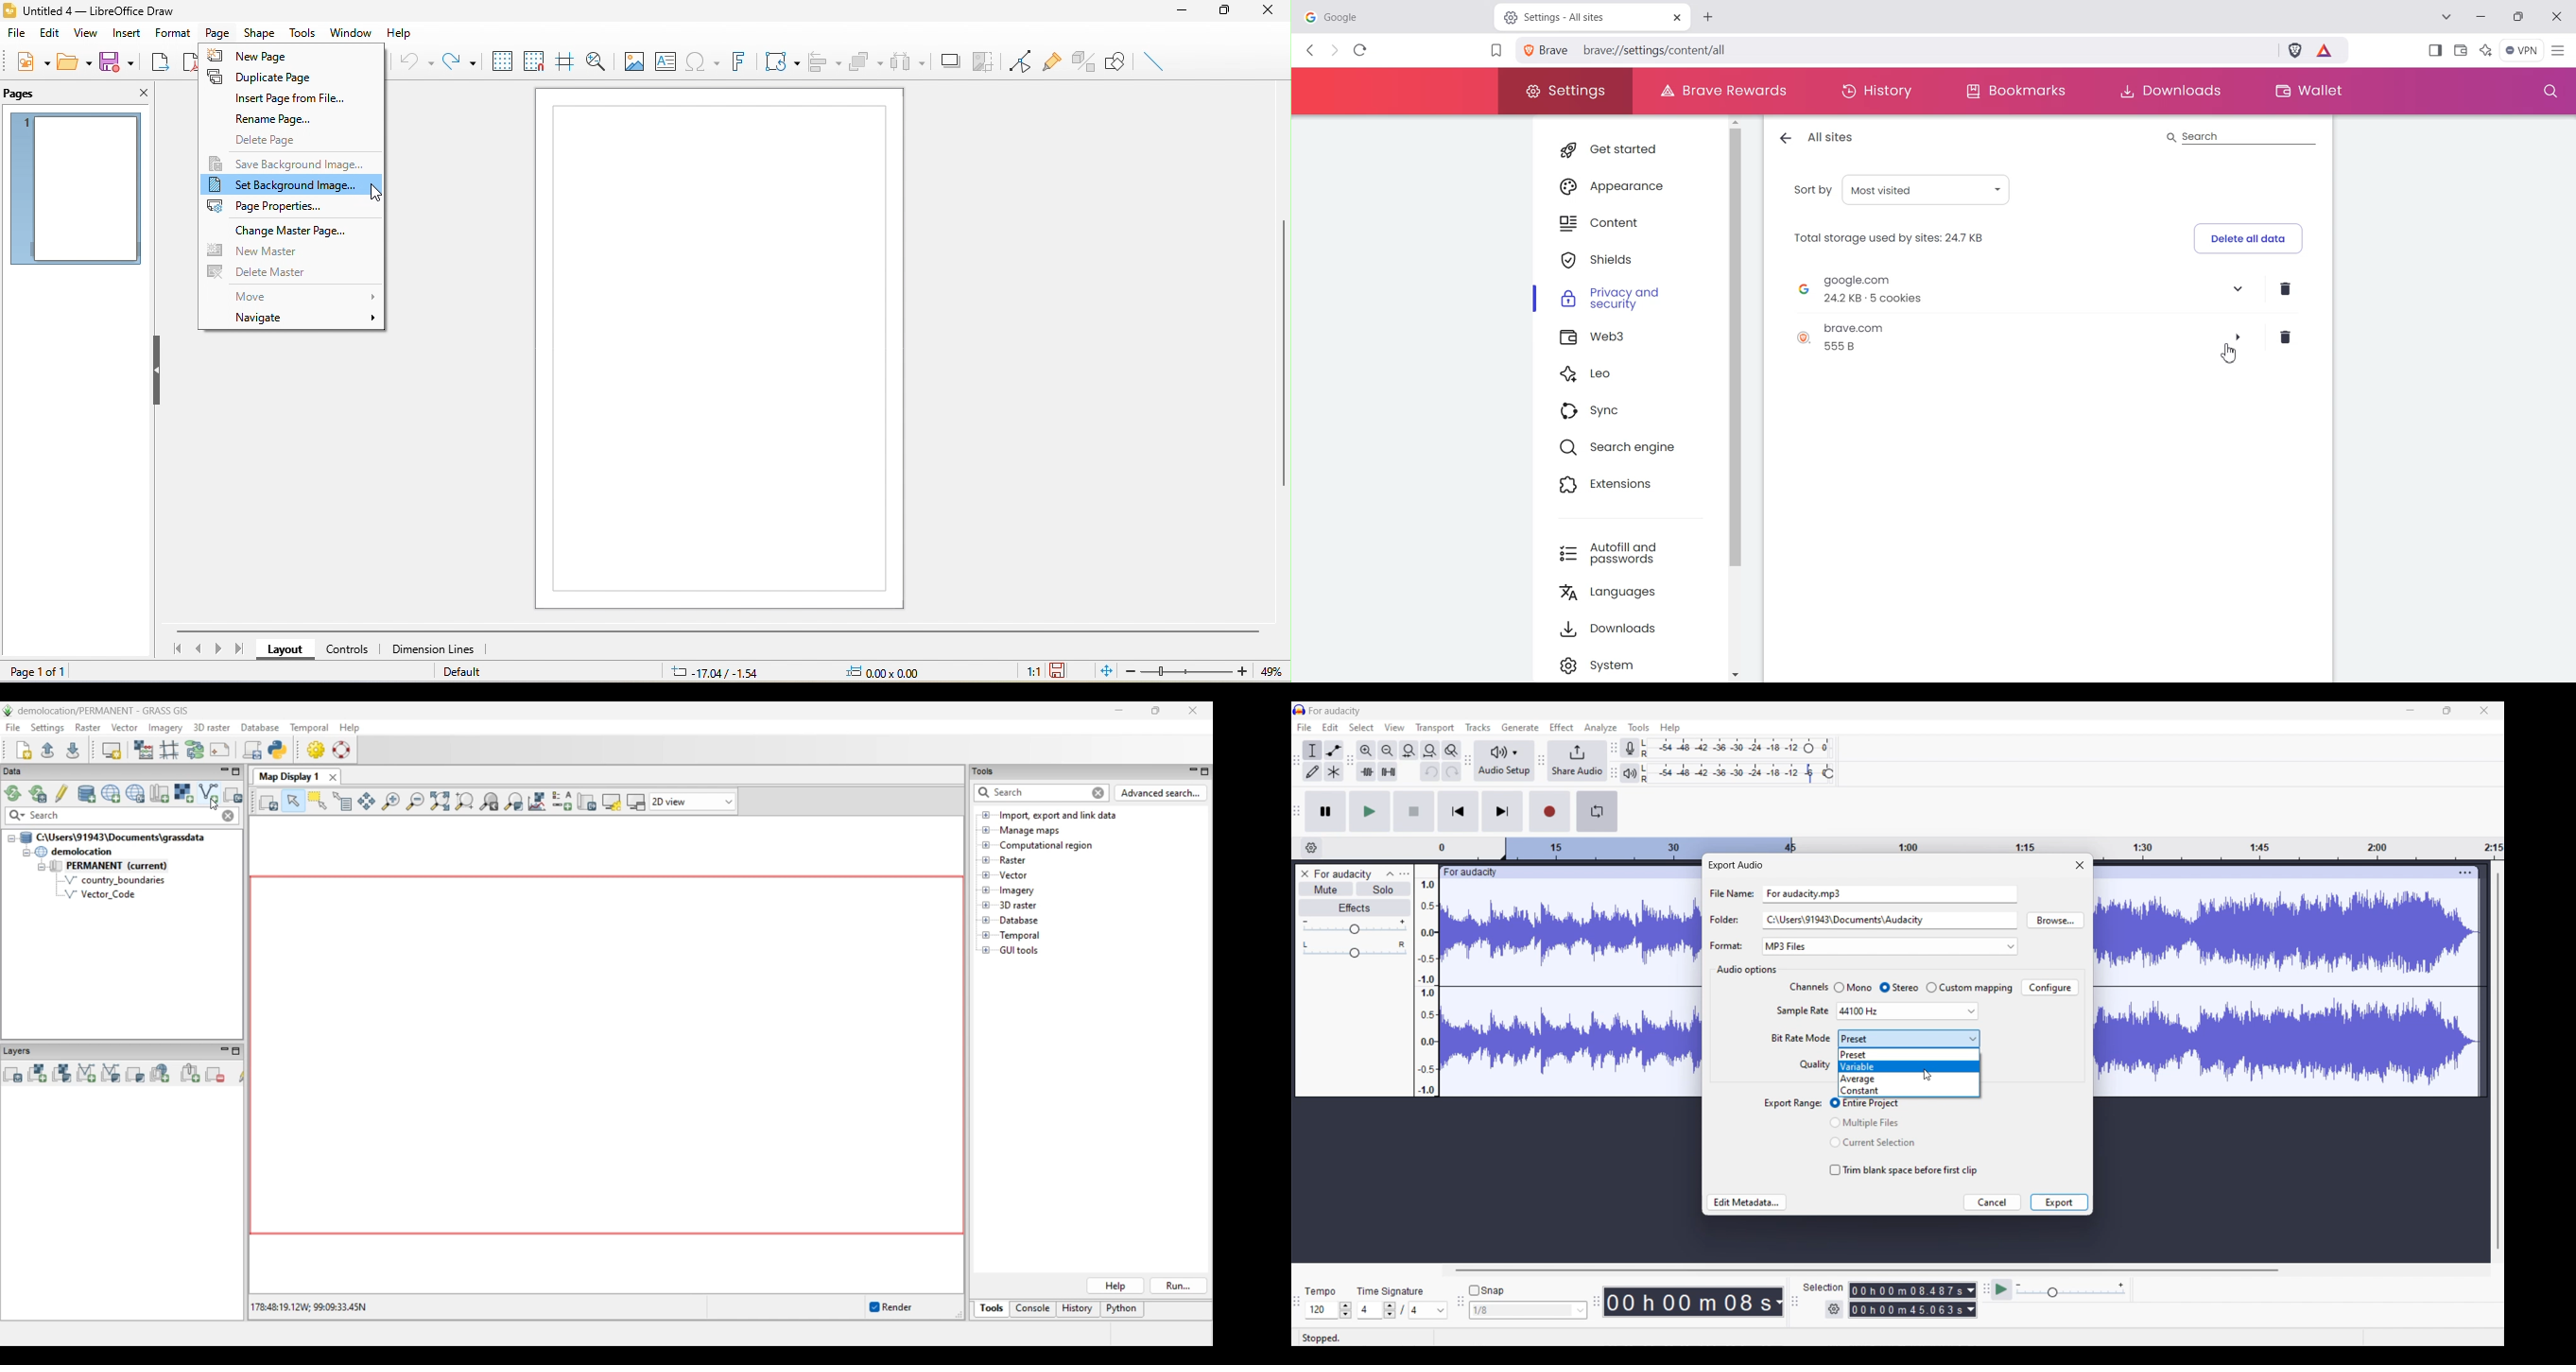 The height and width of the screenshot is (1372, 2576). What do you see at coordinates (1721, 748) in the screenshot?
I see `Recording level` at bounding box center [1721, 748].